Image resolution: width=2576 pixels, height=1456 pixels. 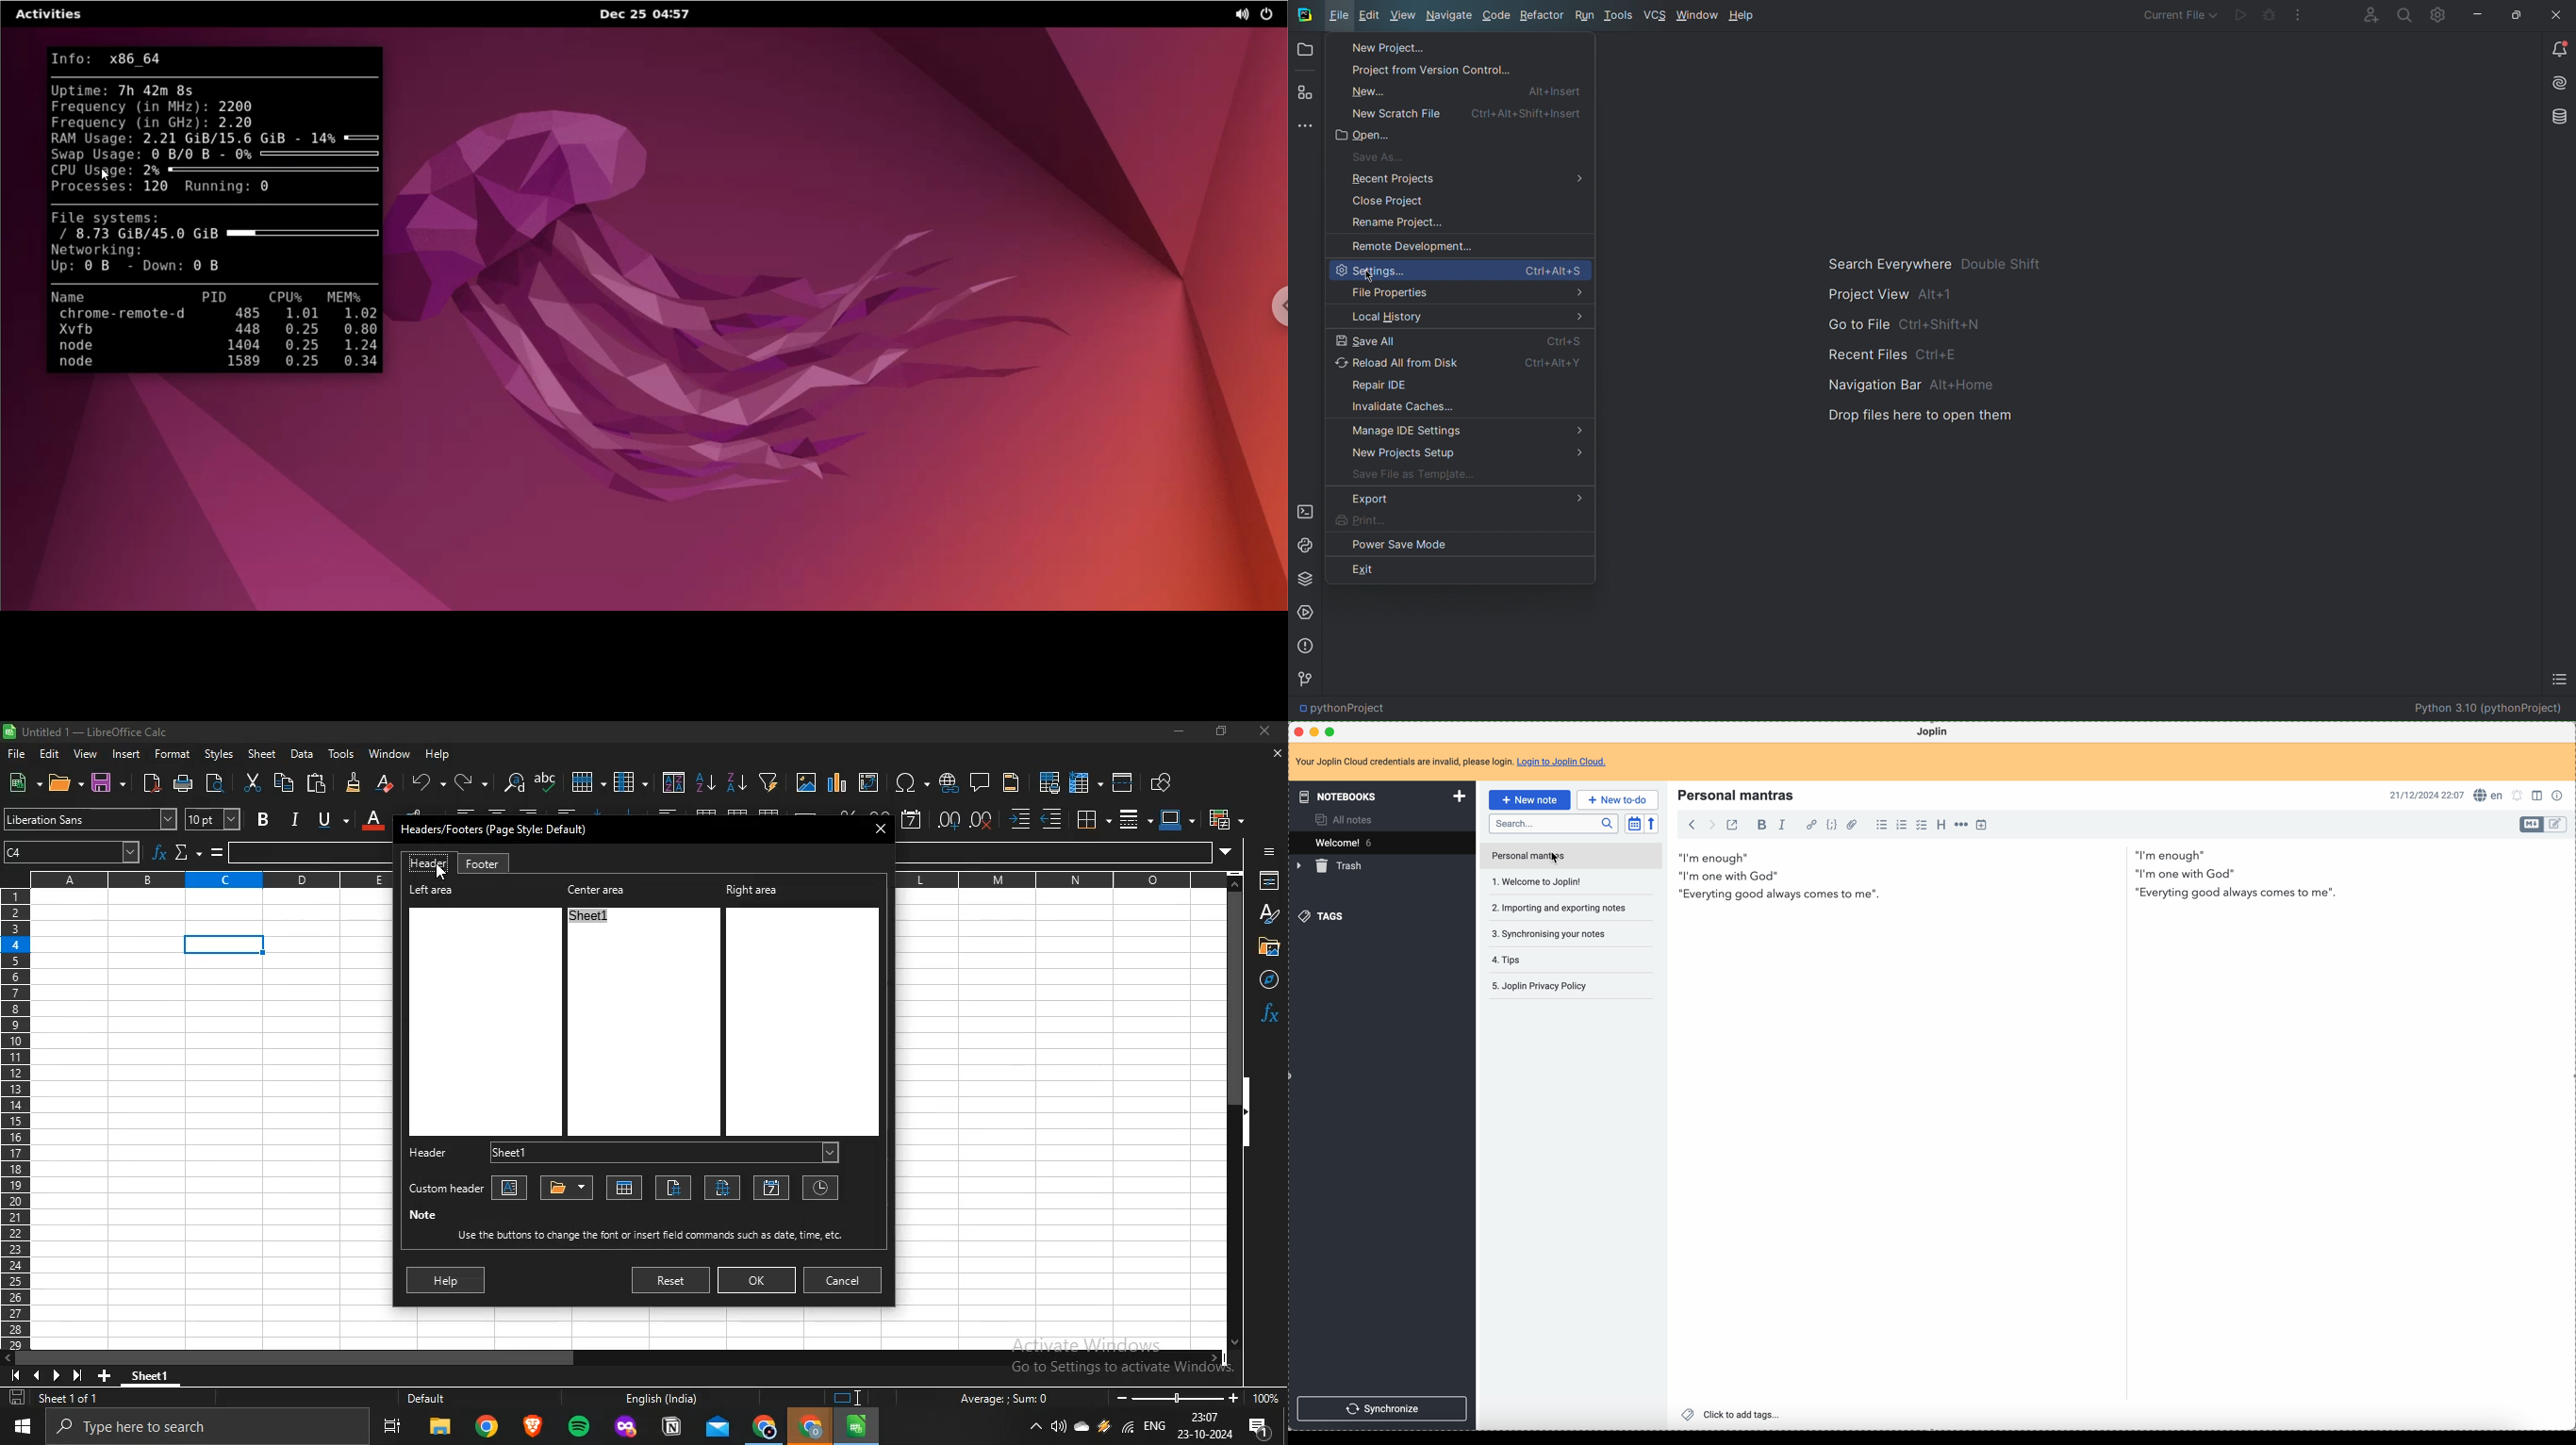 I want to click on volume, so click(x=1059, y=1427).